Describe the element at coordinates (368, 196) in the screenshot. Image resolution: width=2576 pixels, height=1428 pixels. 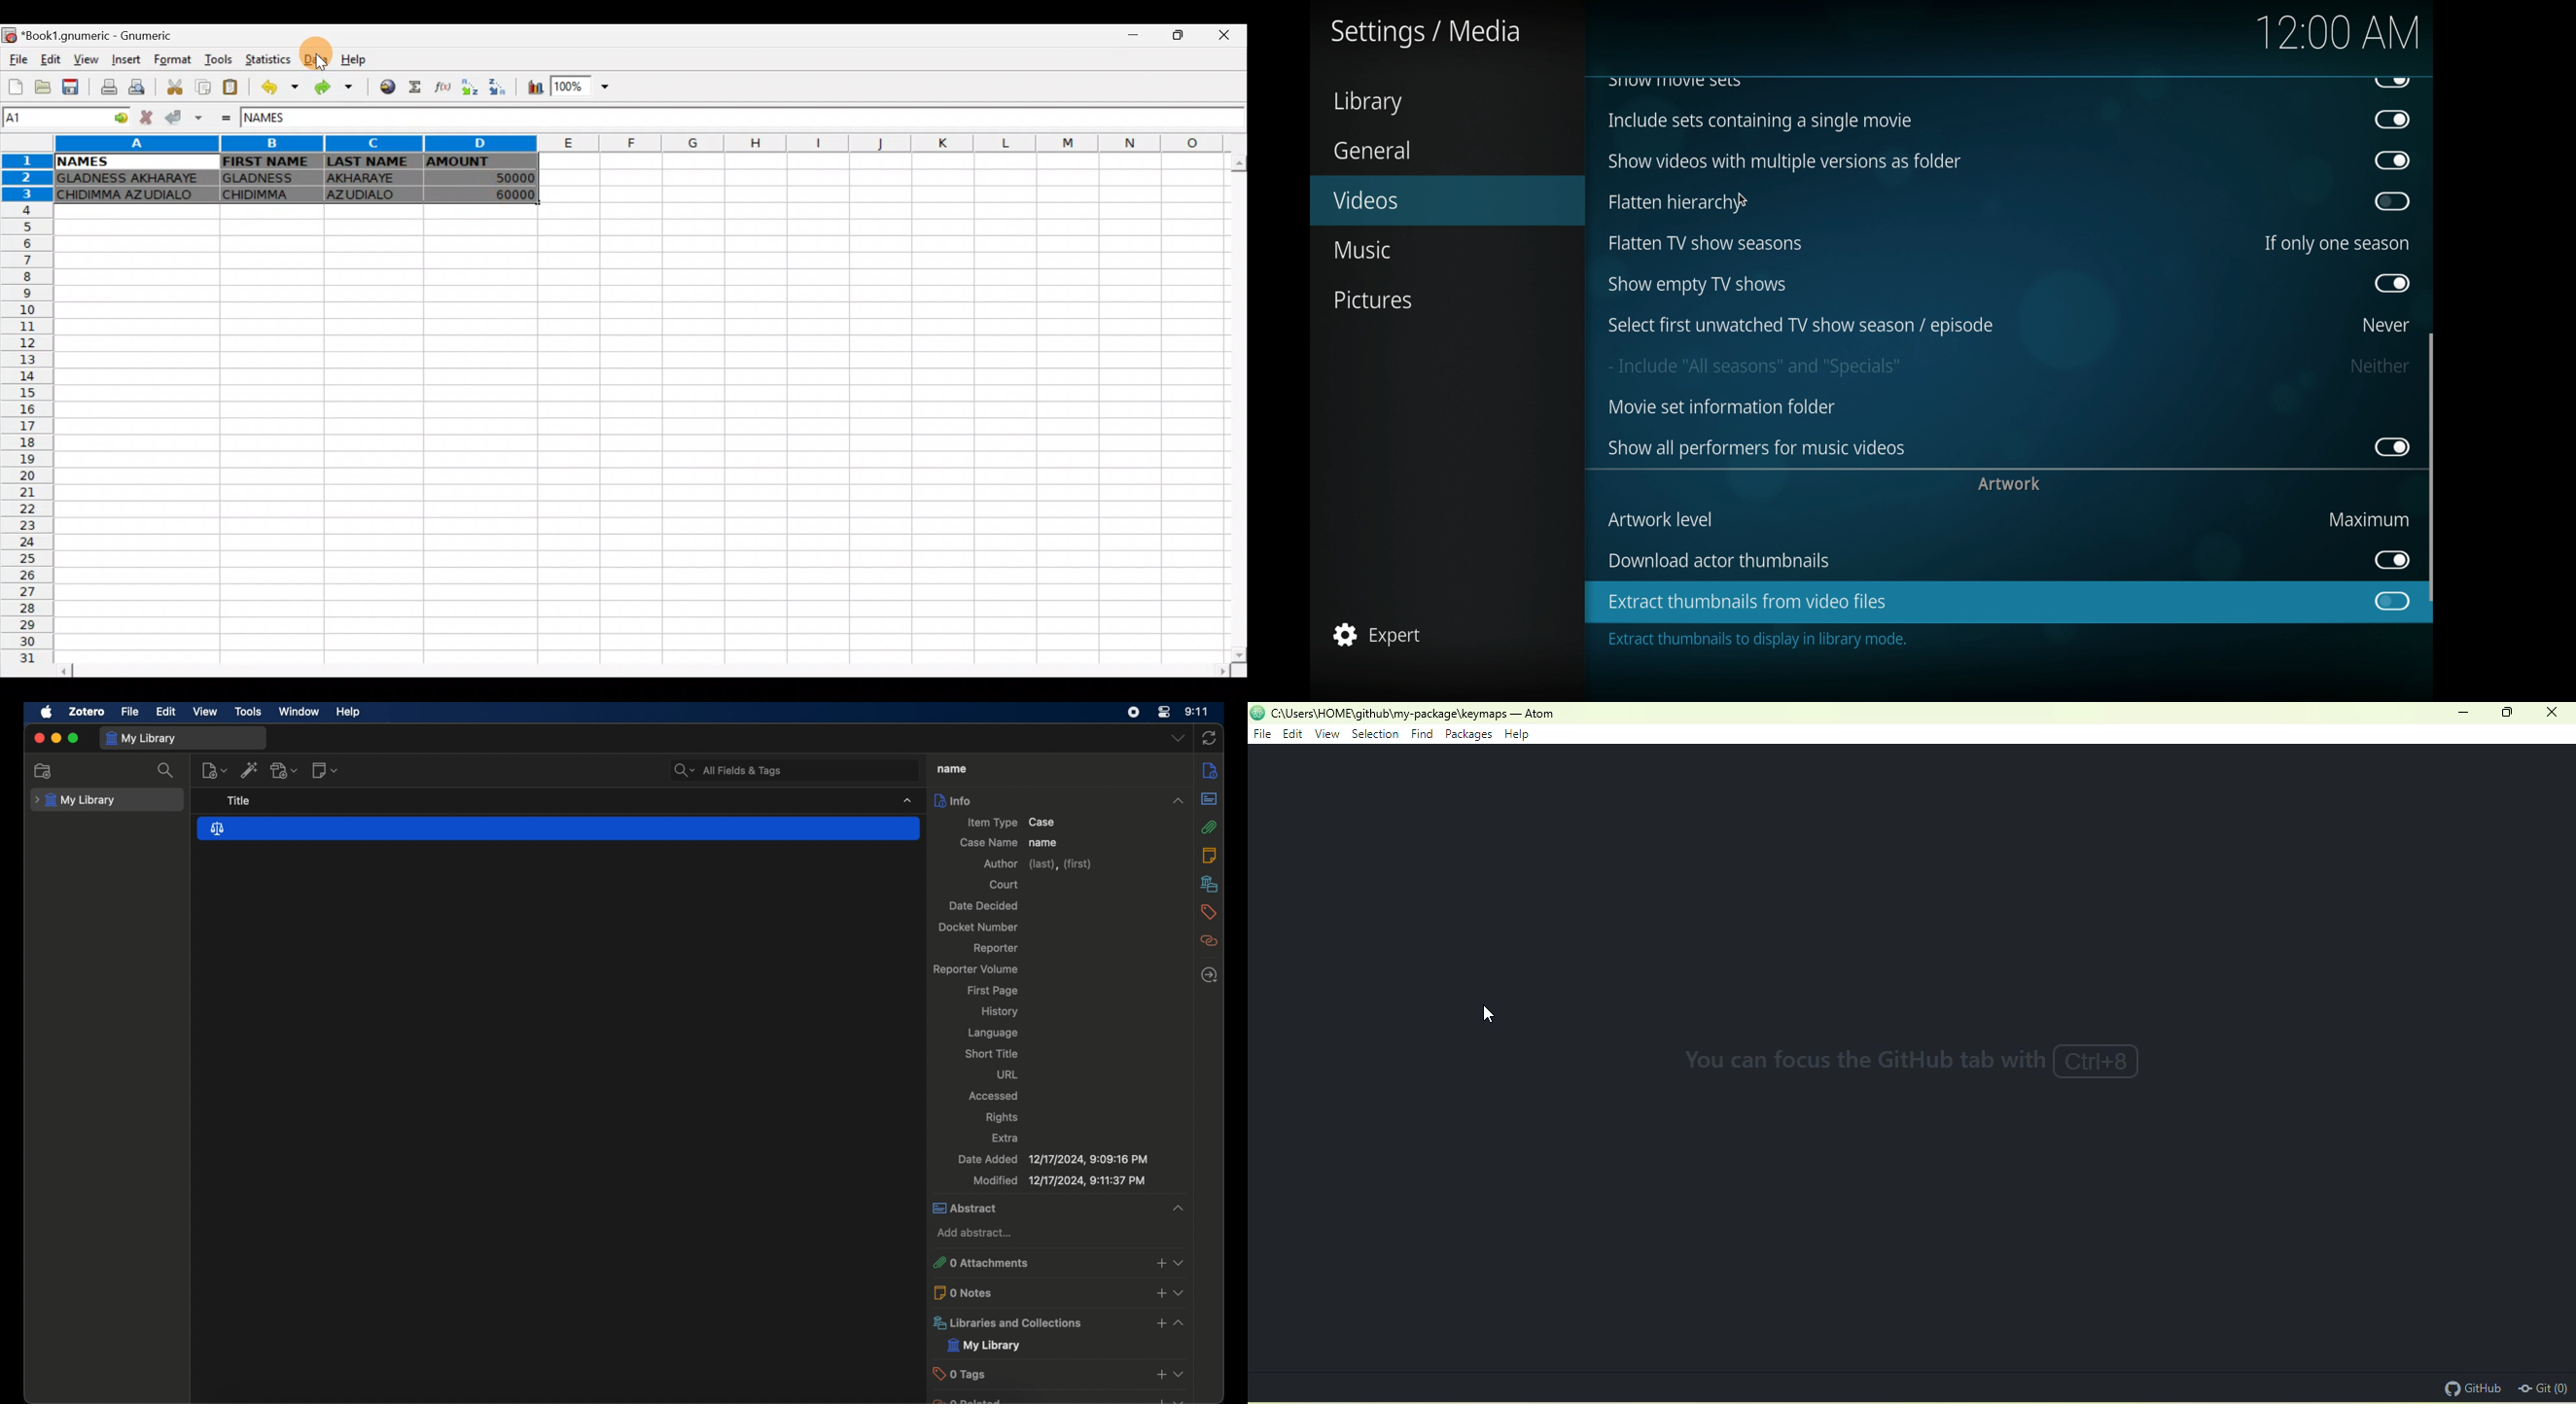
I see `AZUDIALO` at that location.